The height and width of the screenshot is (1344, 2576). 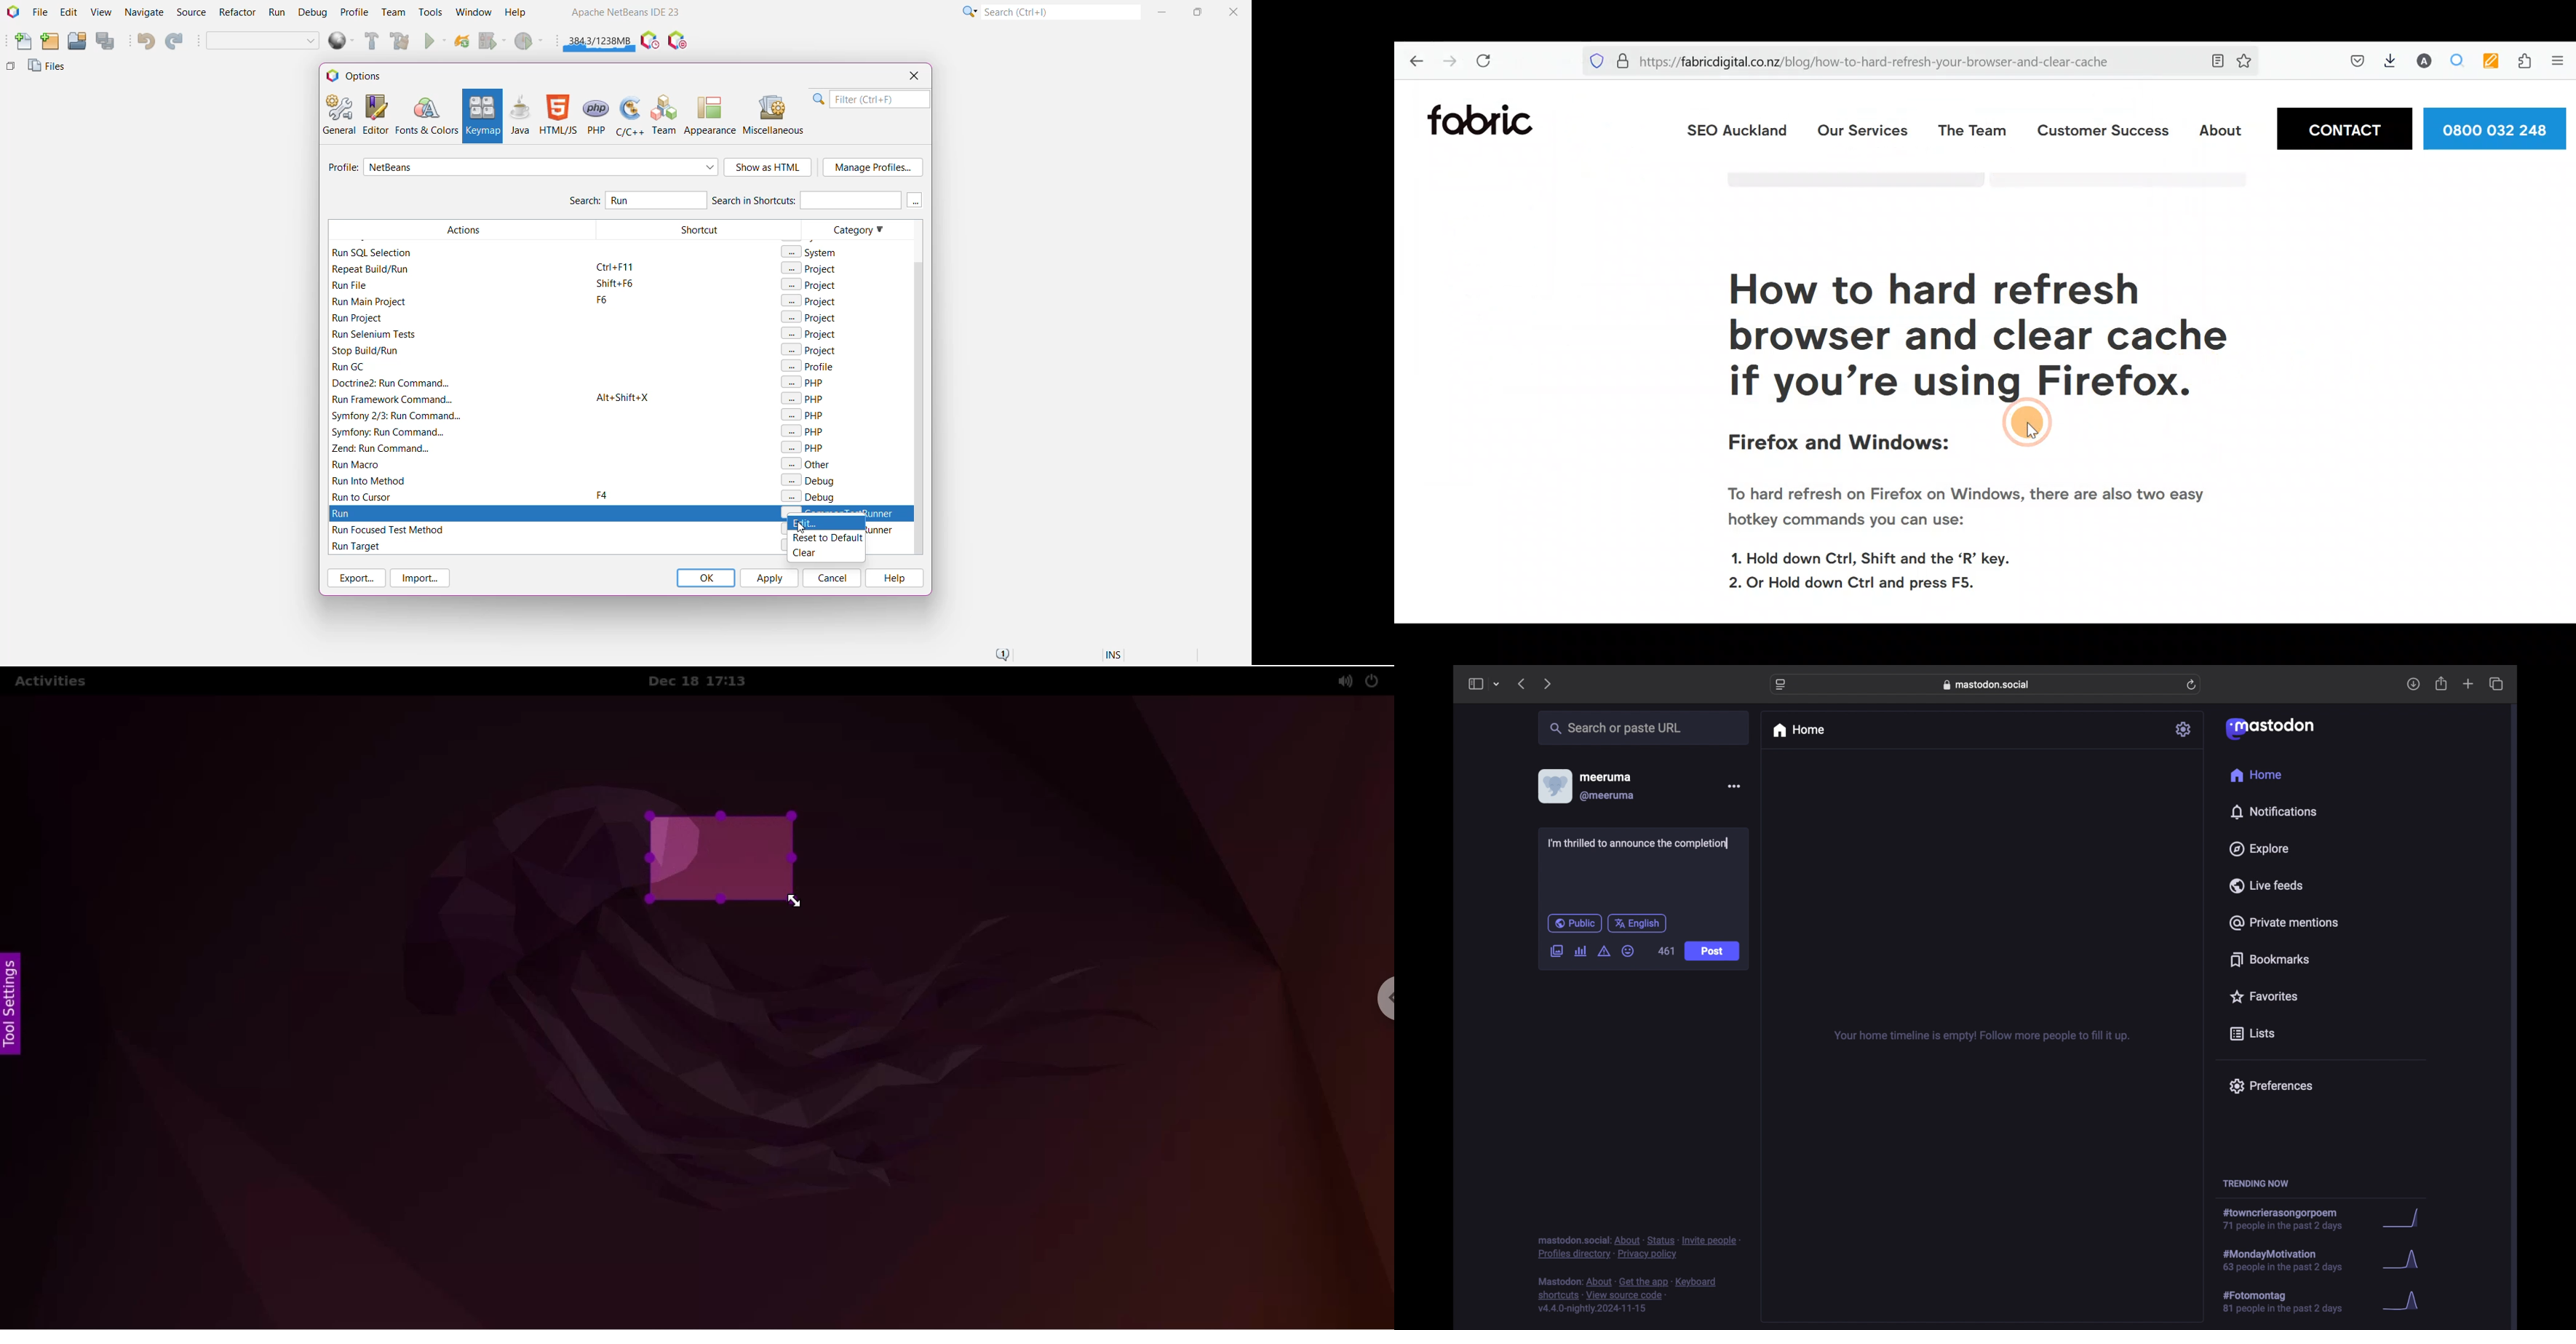 What do you see at coordinates (2292, 1300) in the screenshot?
I see `hashtag trend` at bounding box center [2292, 1300].